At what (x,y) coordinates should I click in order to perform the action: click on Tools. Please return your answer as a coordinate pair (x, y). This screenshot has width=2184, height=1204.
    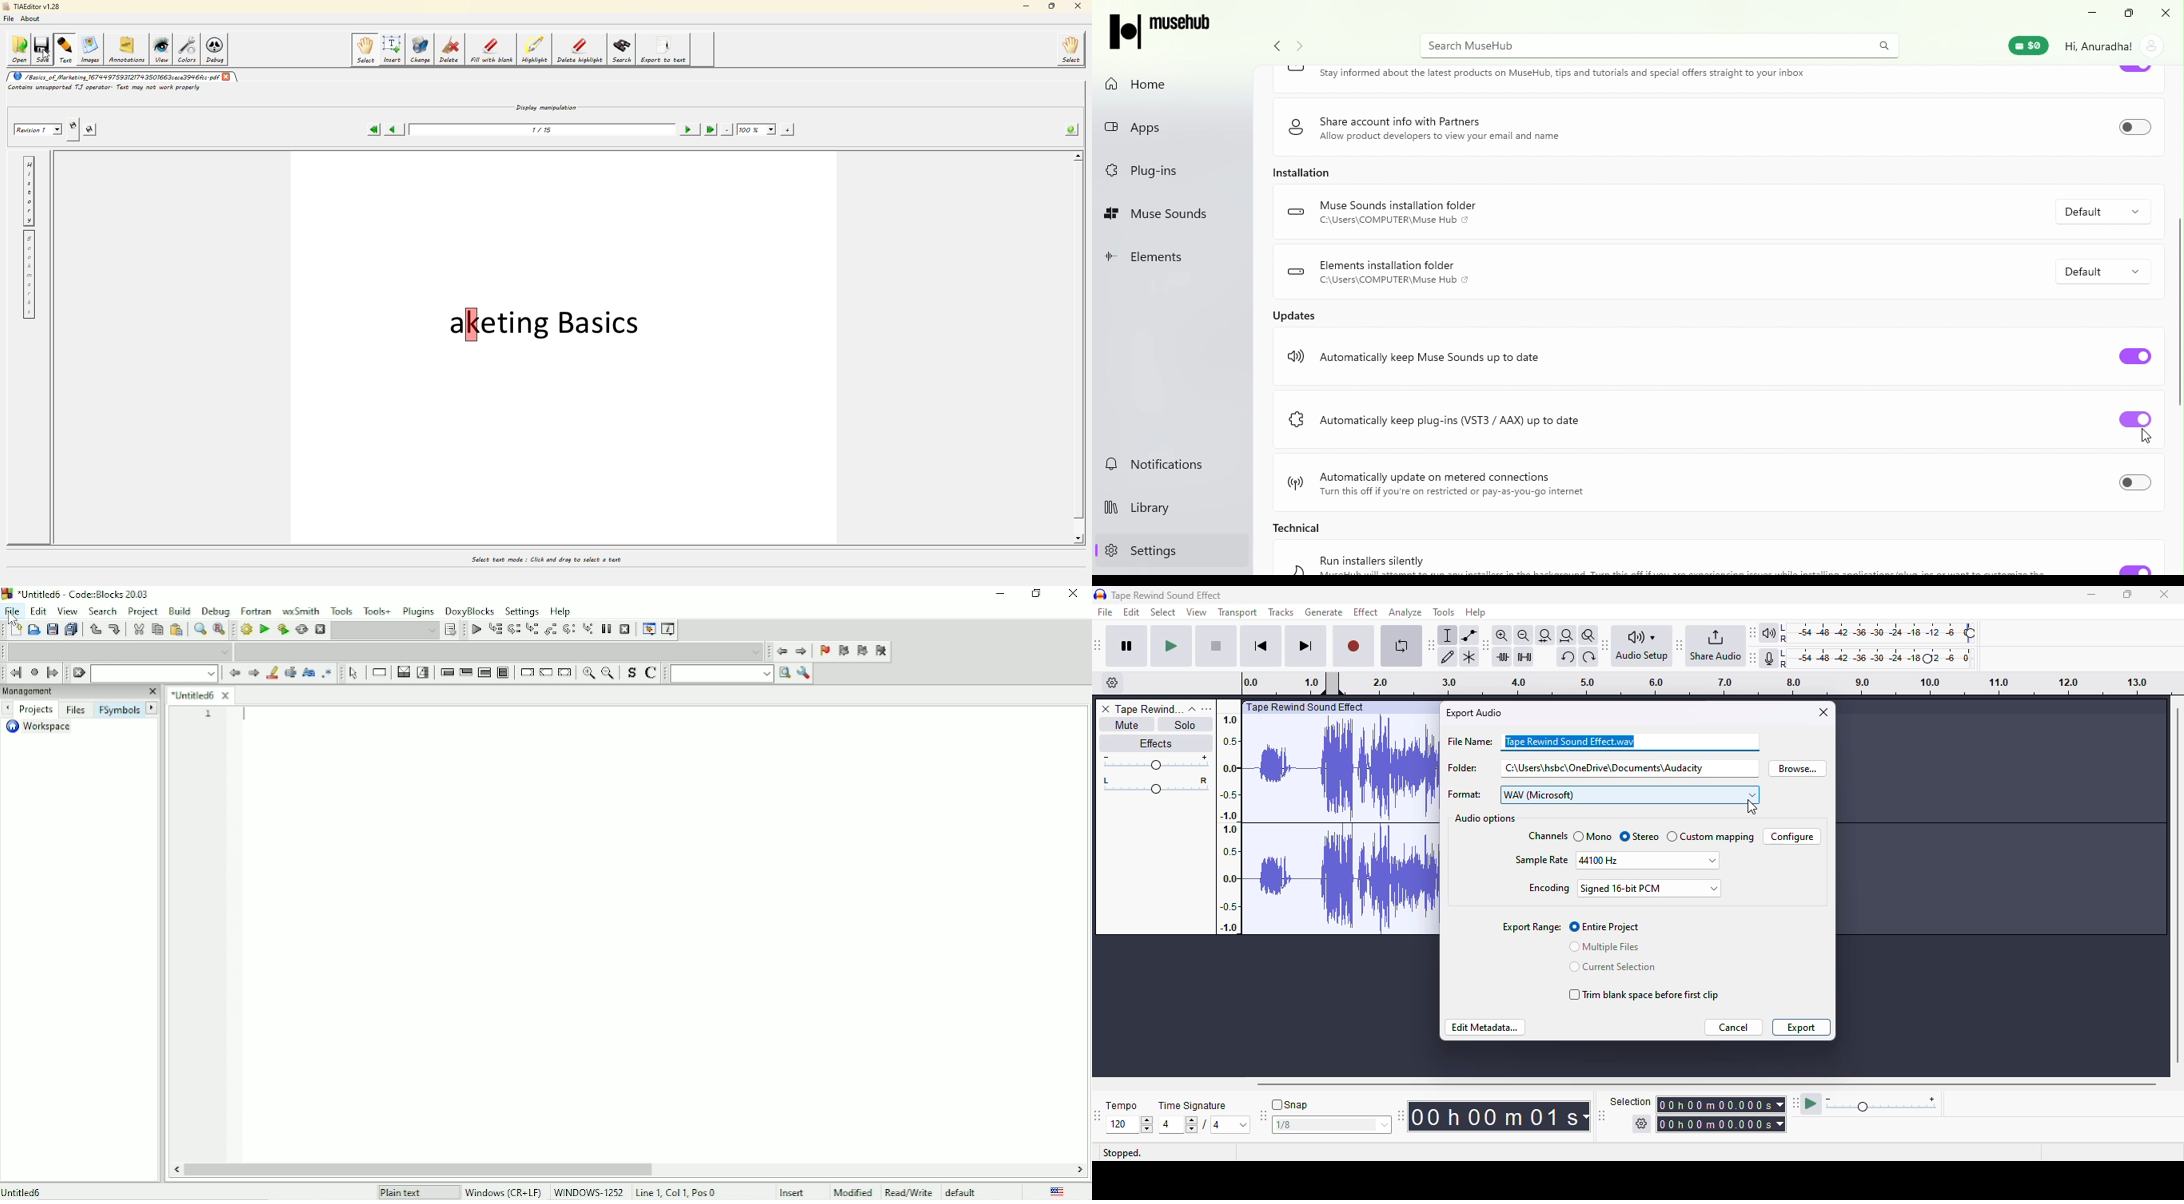
    Looking at the image, I should click on (341, 610).